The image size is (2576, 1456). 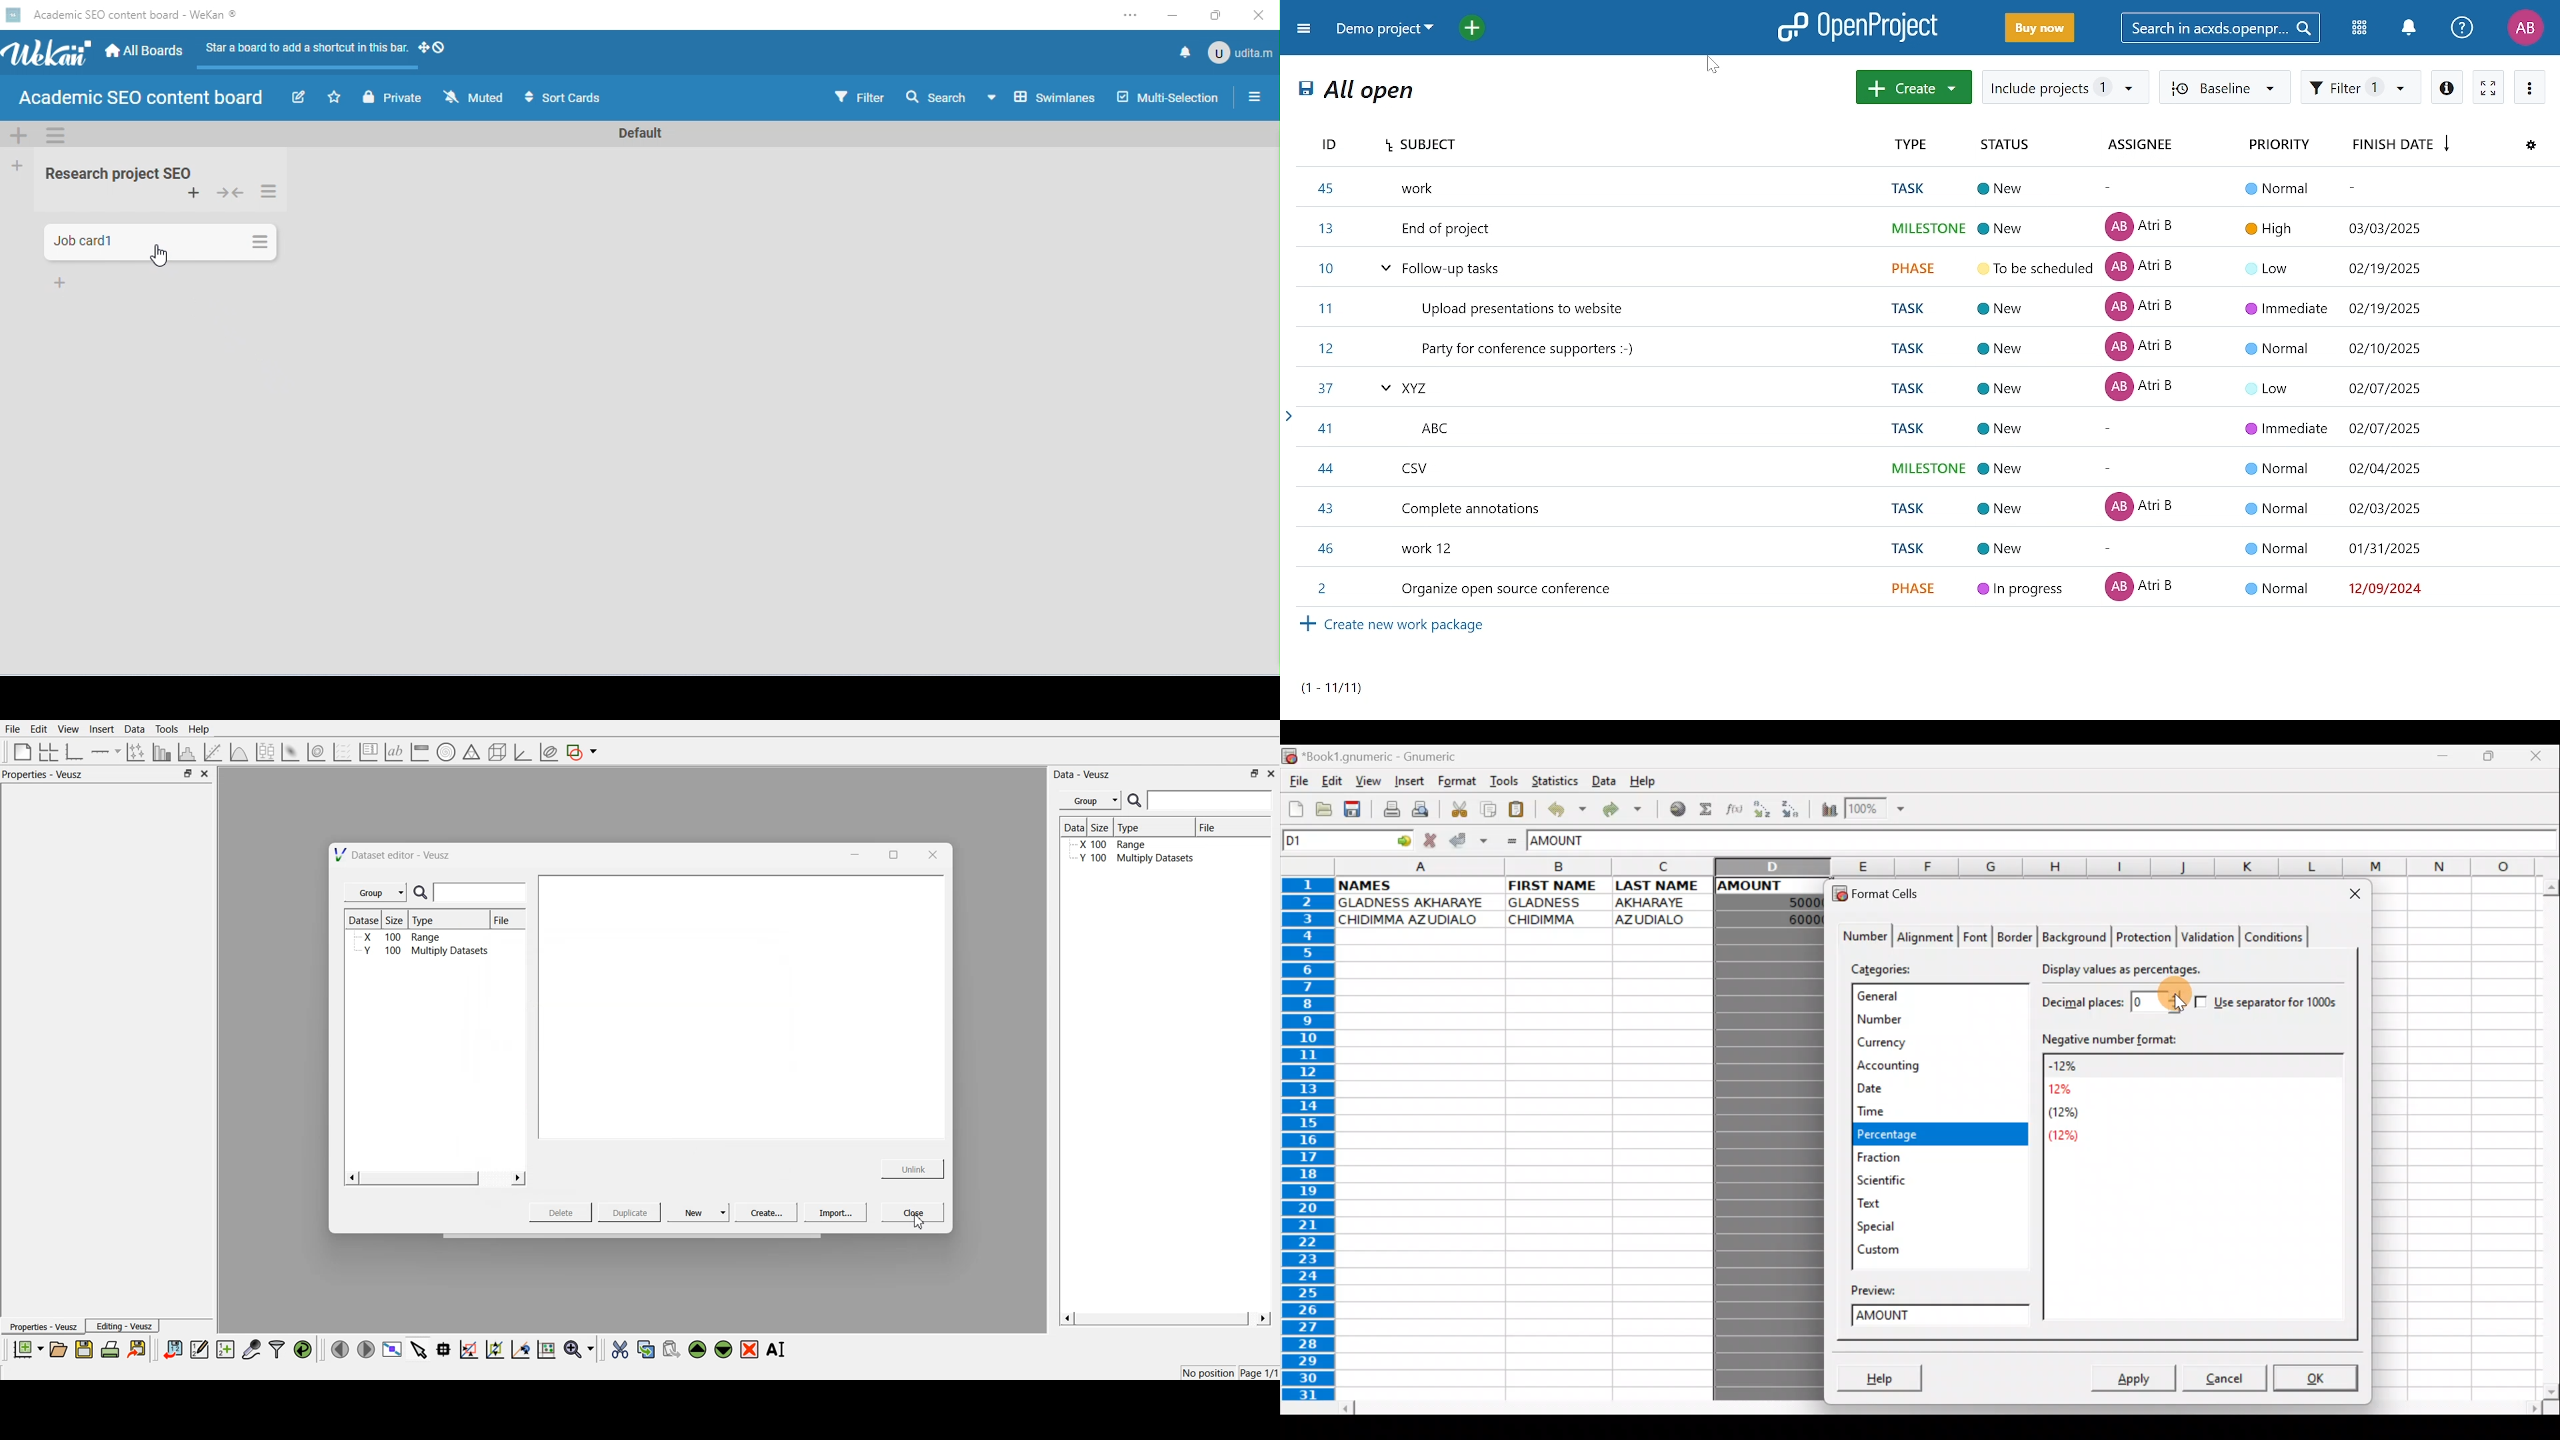 What do you see at coordinates (56, 137) in the screenshot?
I see `swimelane actions` at bounding box center [56, 137].